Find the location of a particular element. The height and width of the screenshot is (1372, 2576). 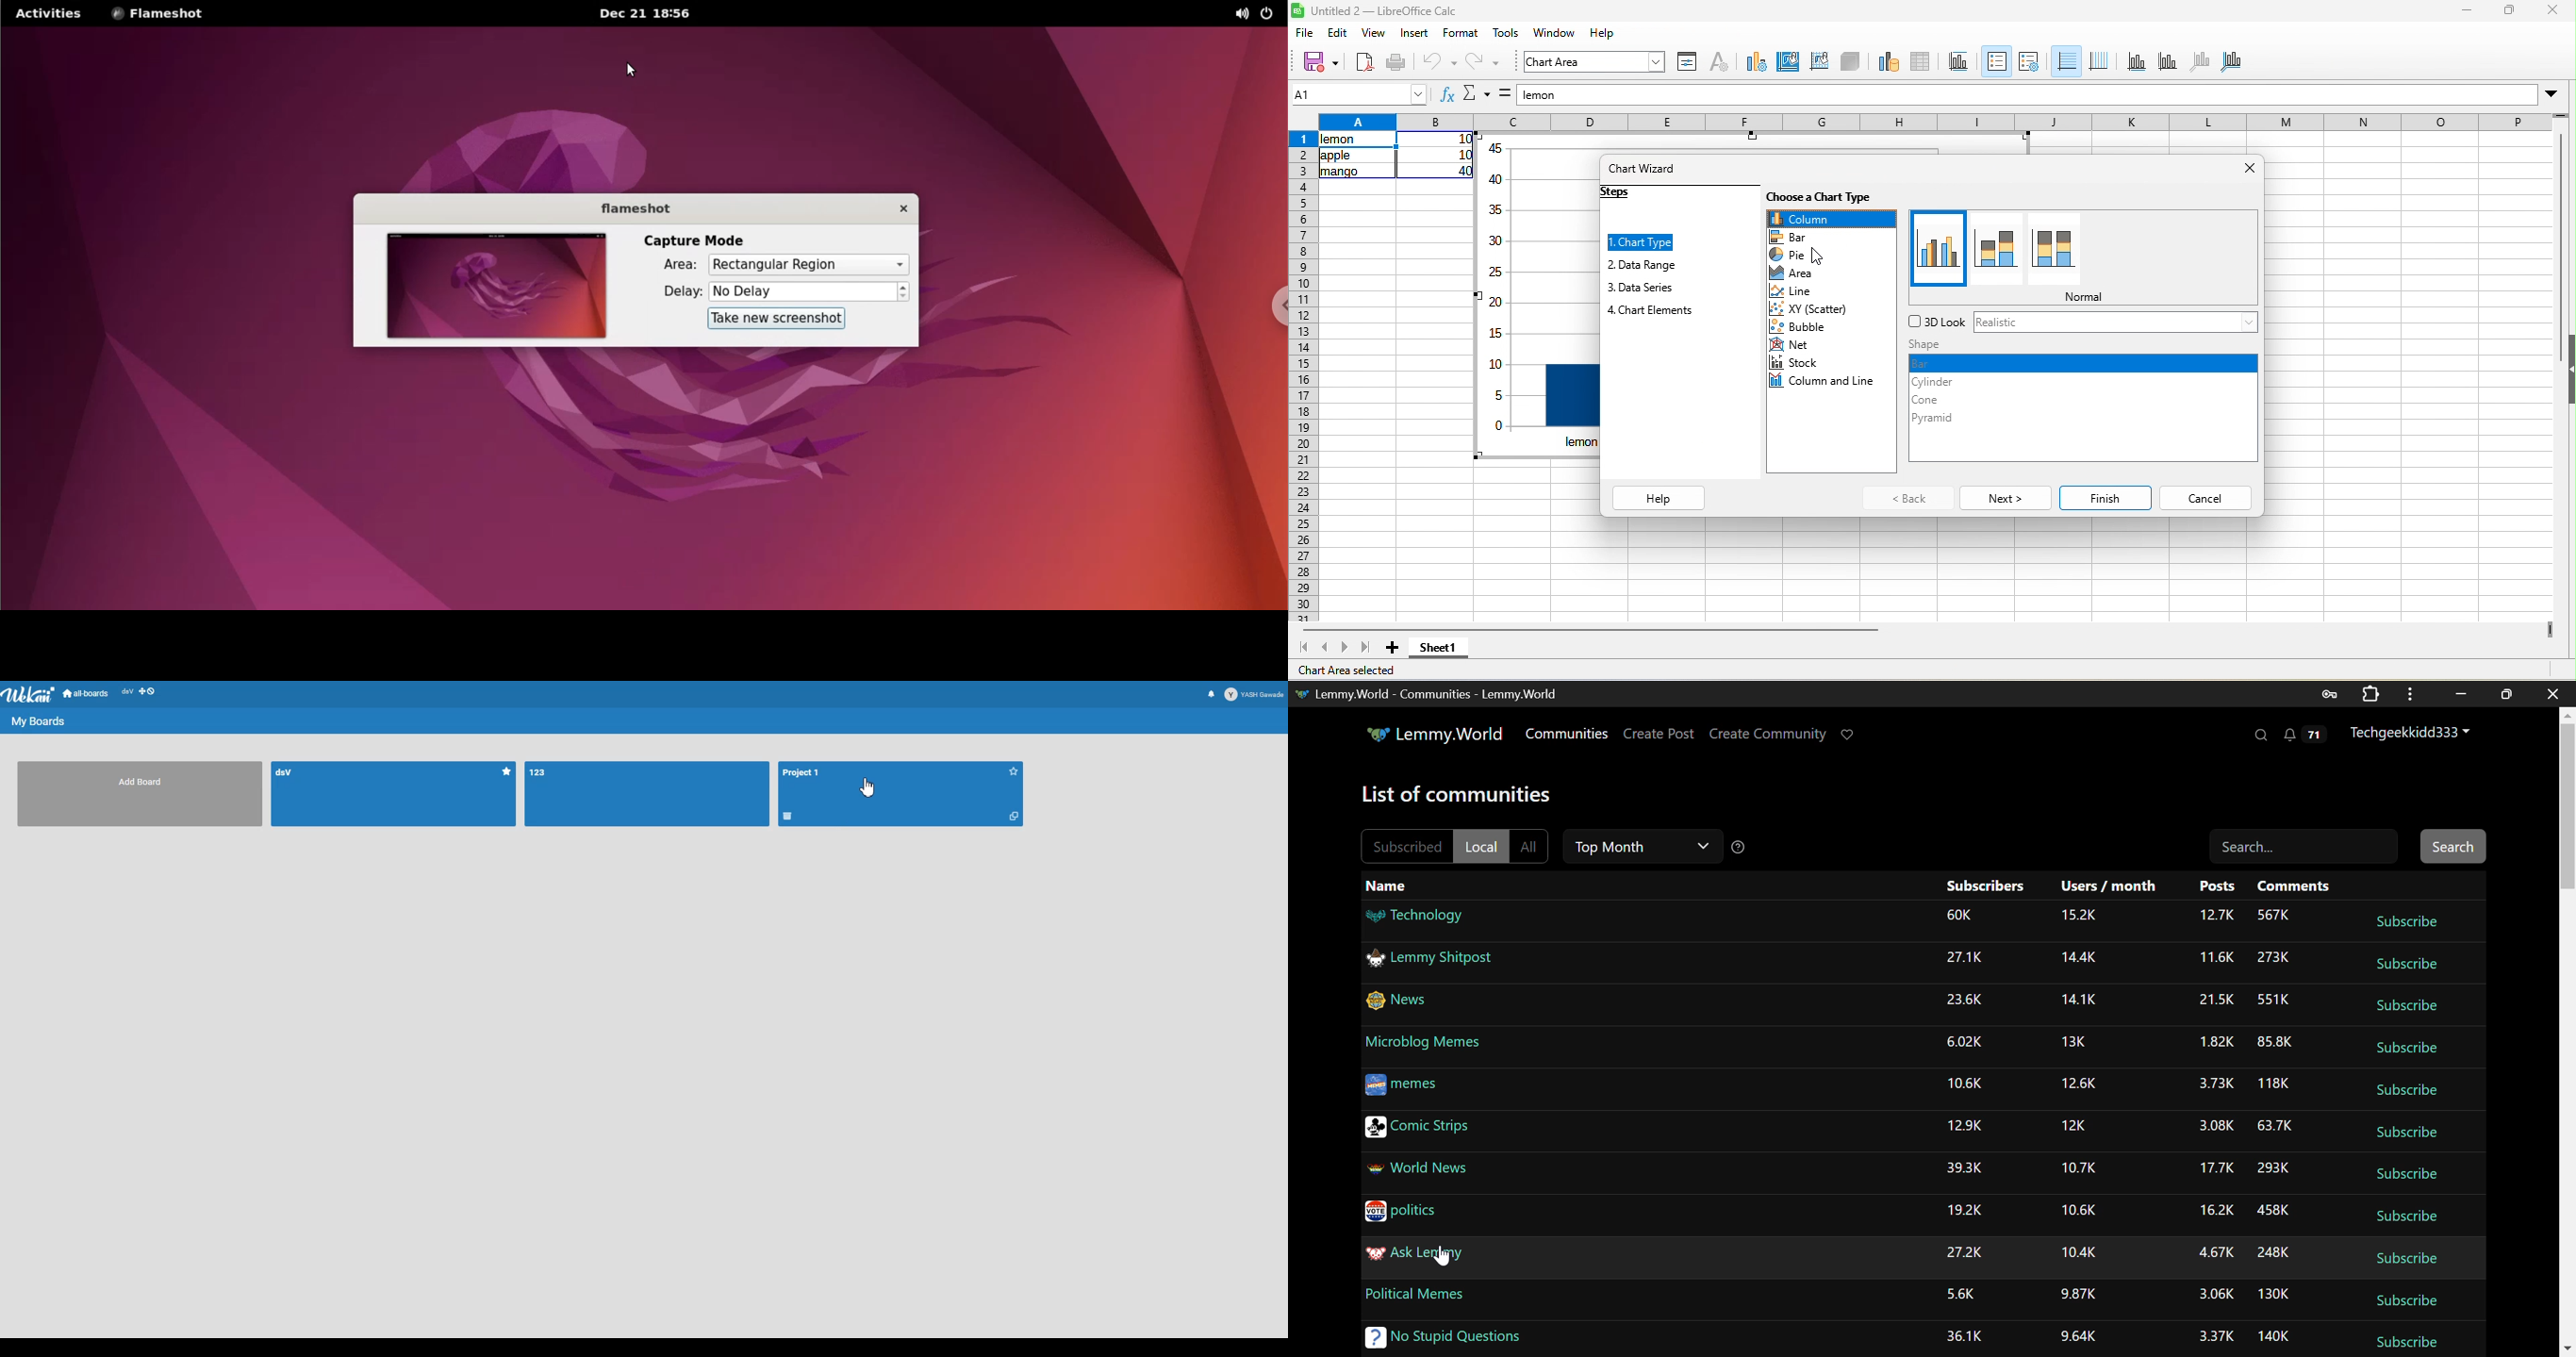

40 is located at coordinates (1464, 171).